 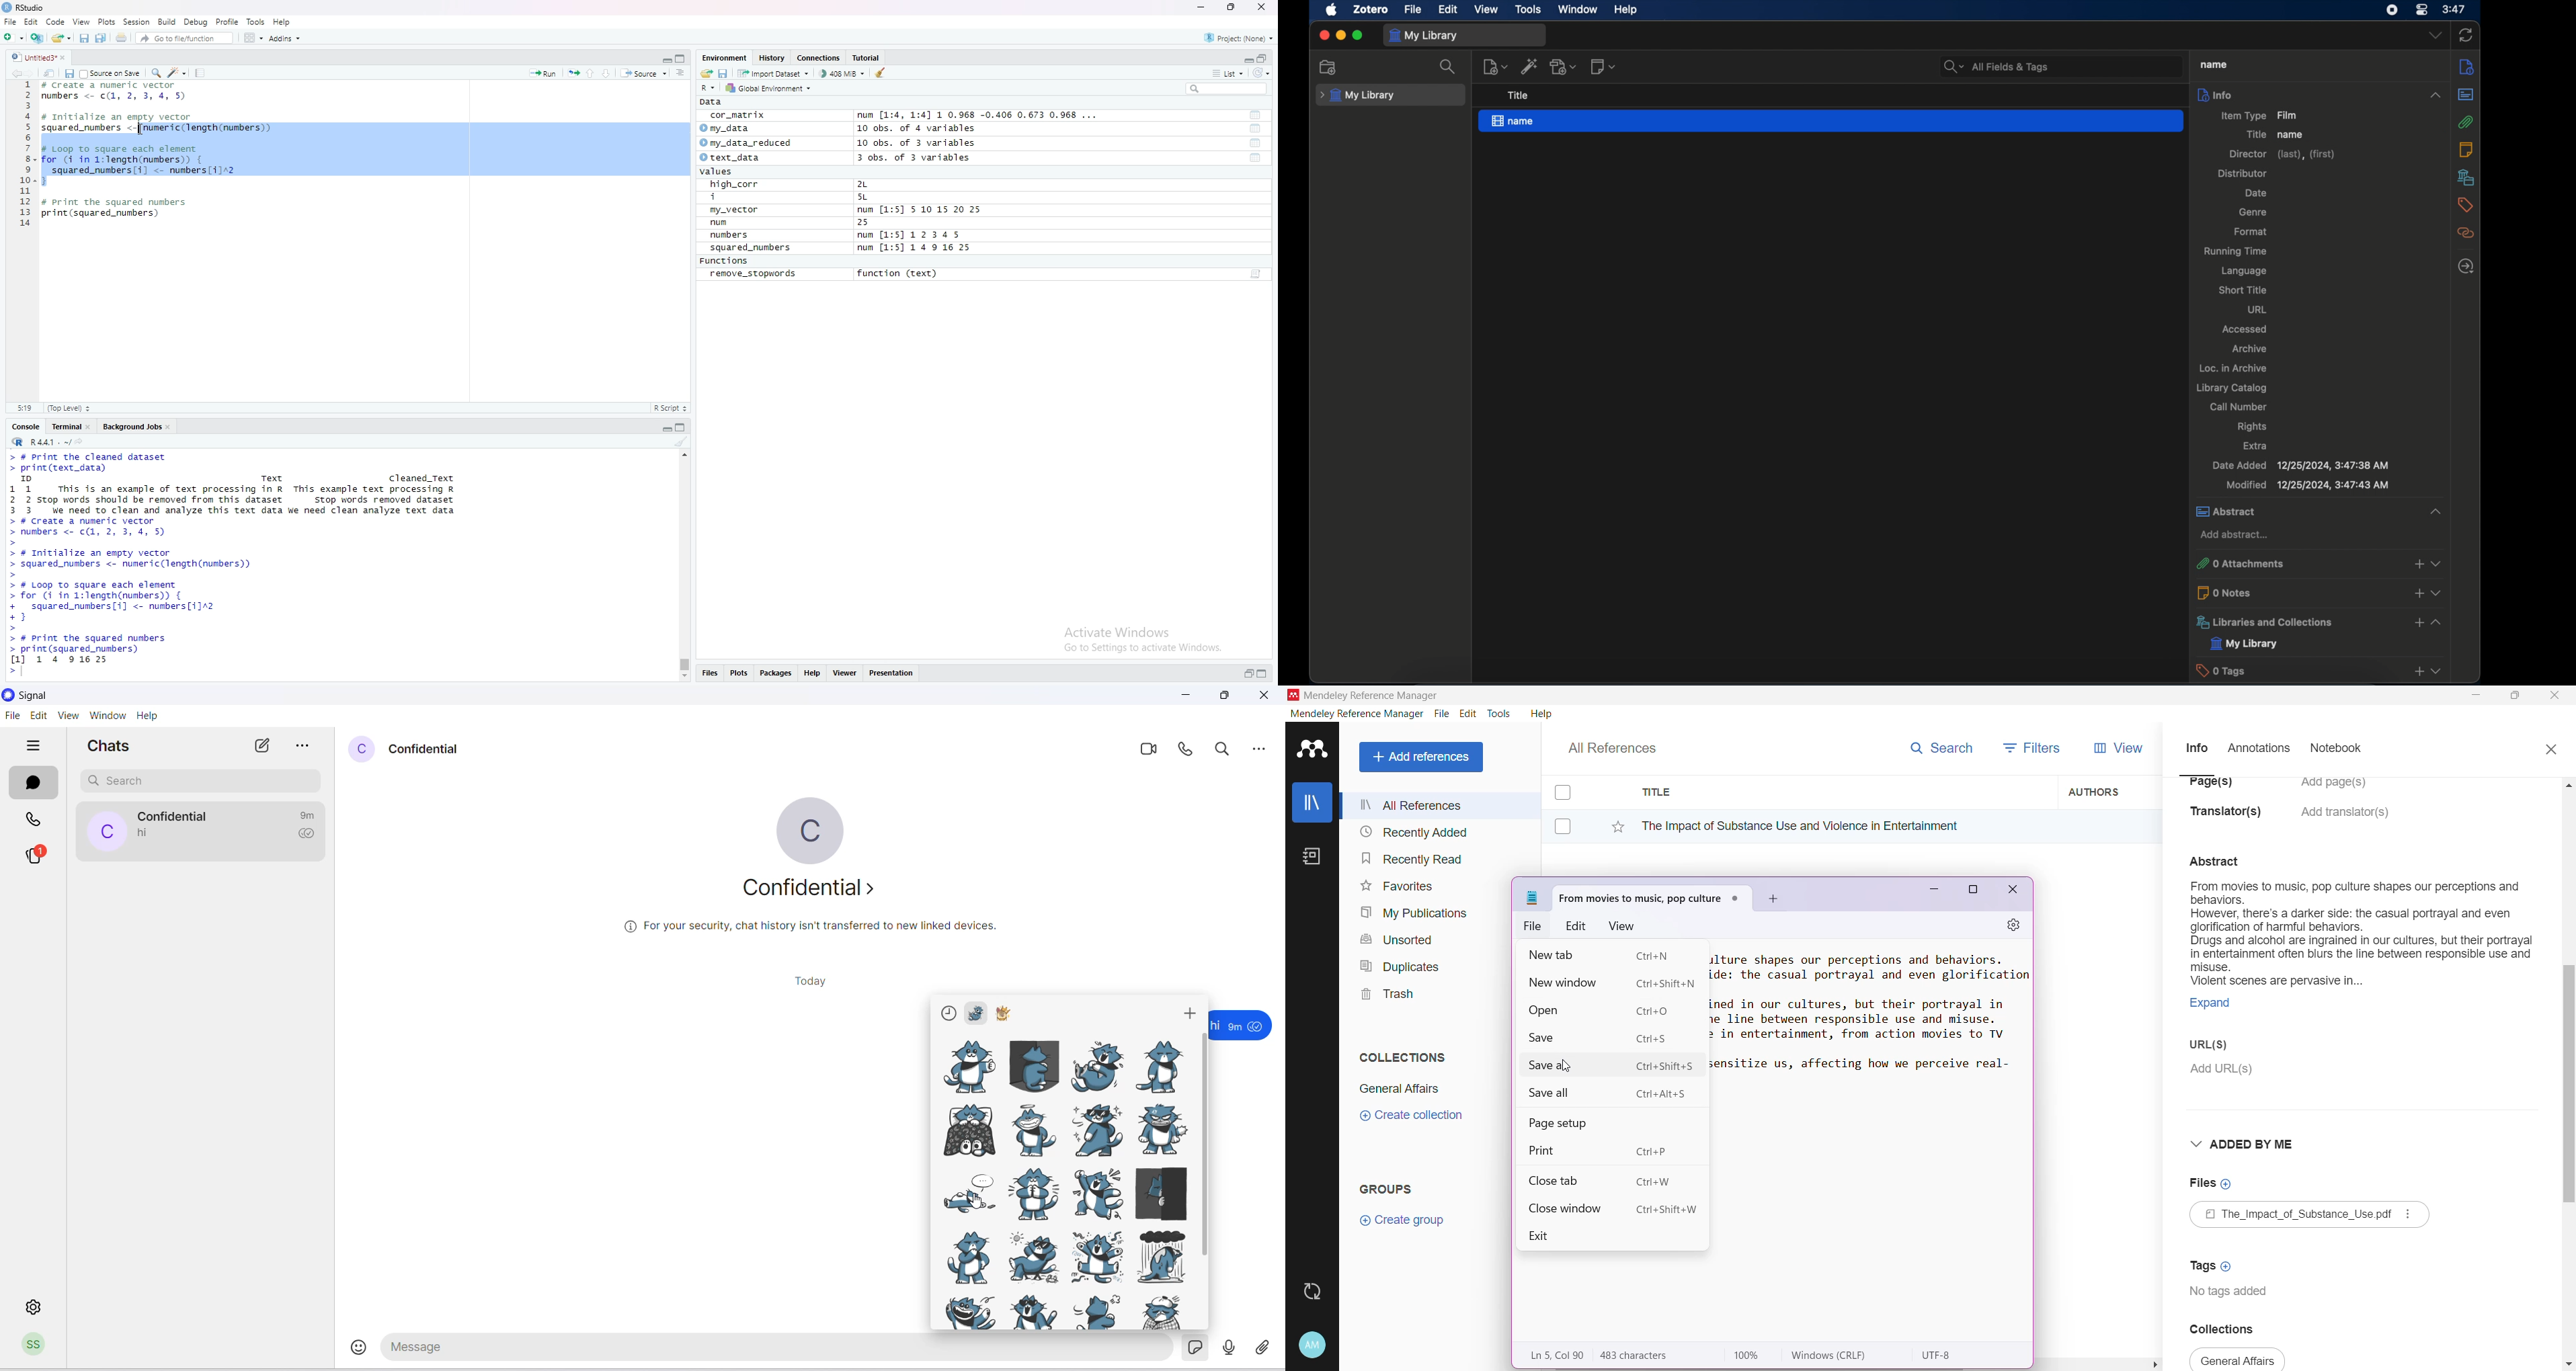 What do you see at coordinates (543, 72) in the screenshot?
I see `Run` at bounding box center [543, 72].